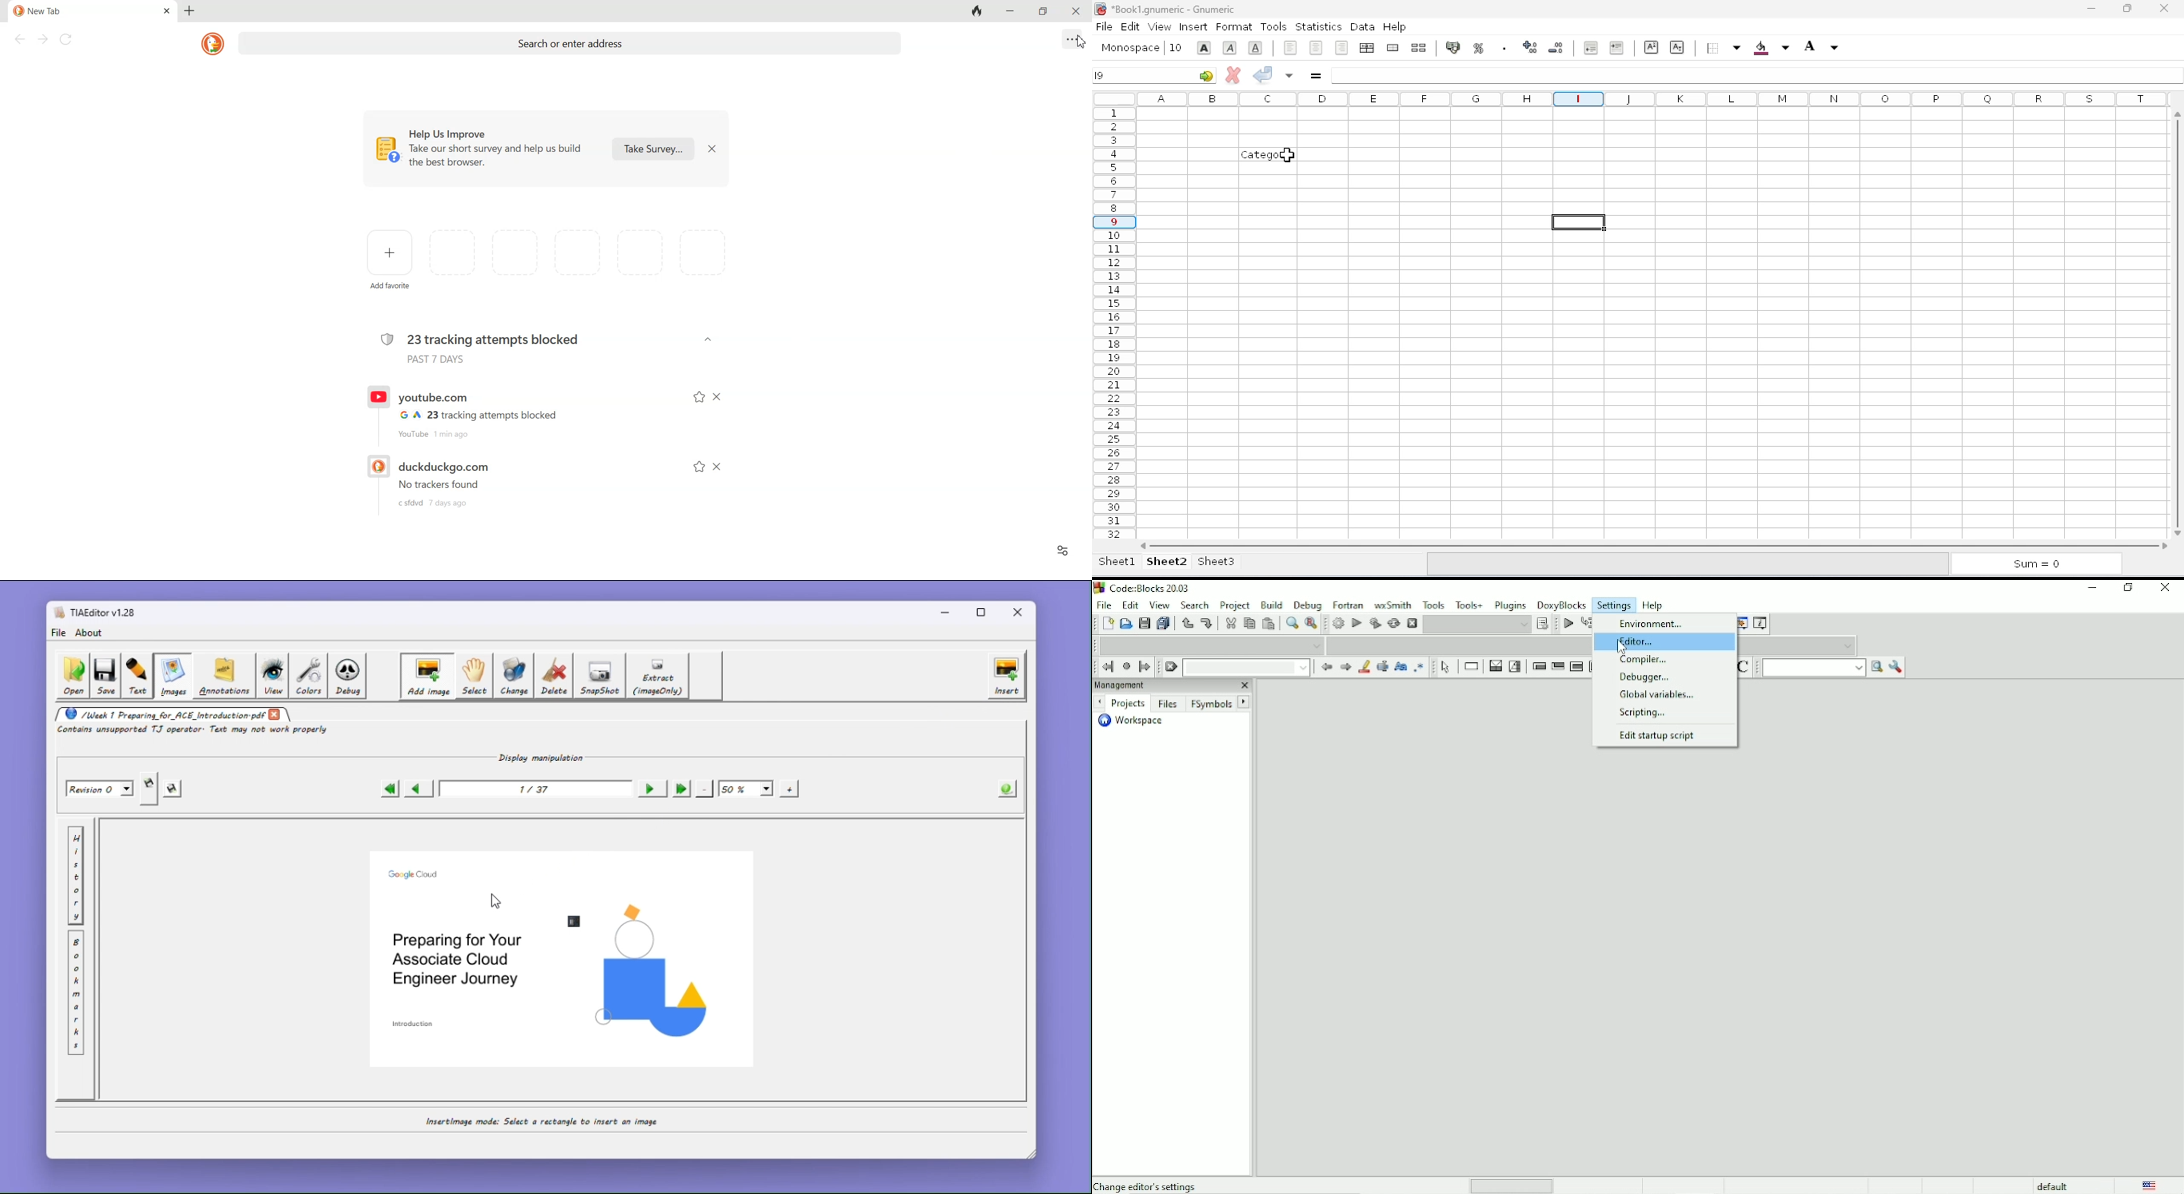 Image resolution: width=2184 pixels, height=1204 pixels. I want to click on Edit startup script, so click(1659, 737).